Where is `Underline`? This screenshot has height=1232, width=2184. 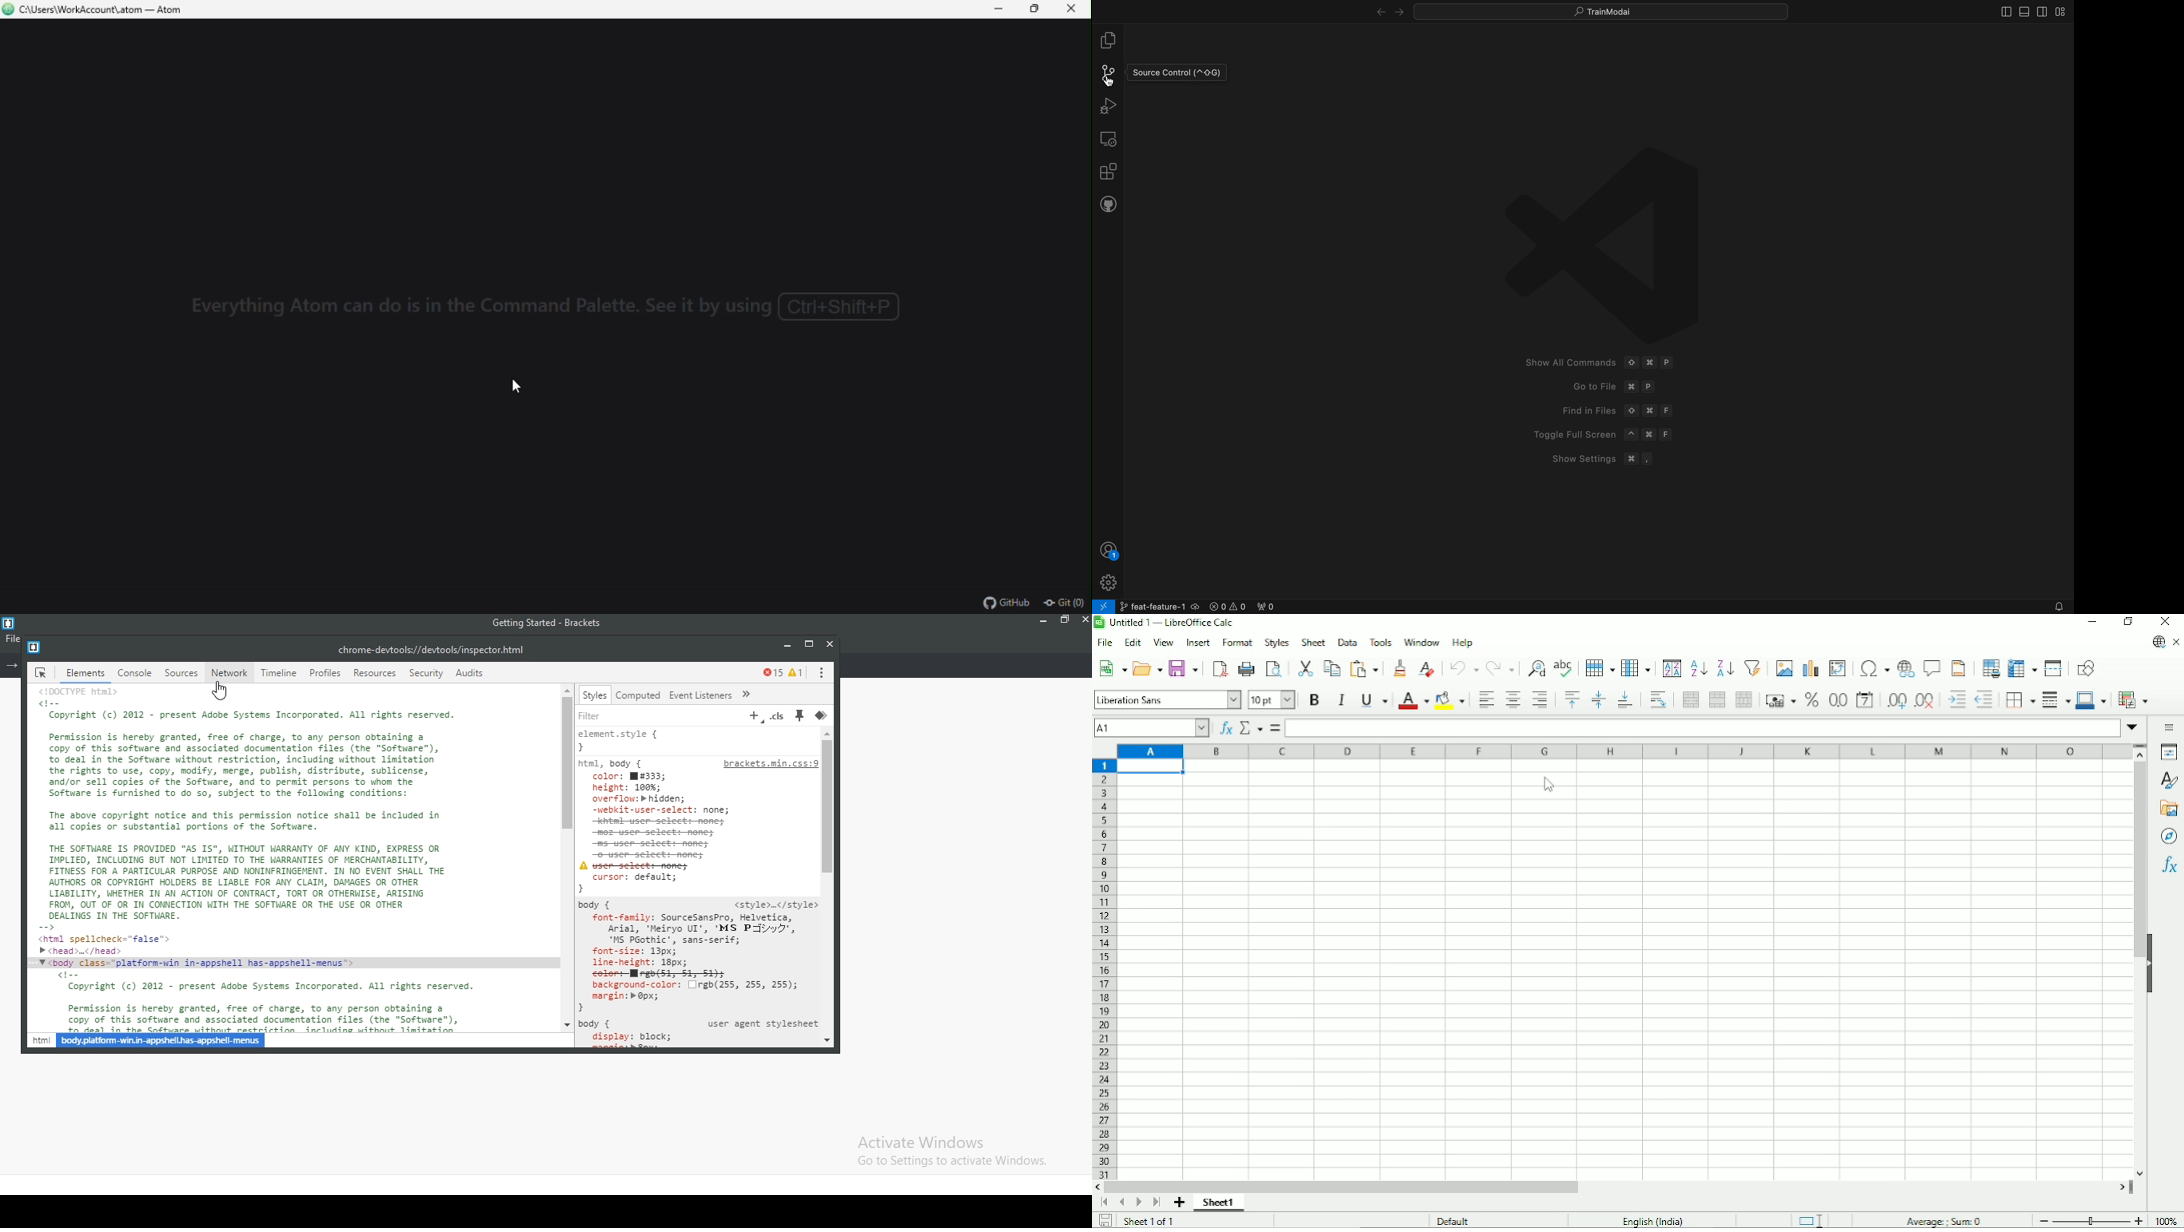
Underline is located at coordinates (1373, 699).